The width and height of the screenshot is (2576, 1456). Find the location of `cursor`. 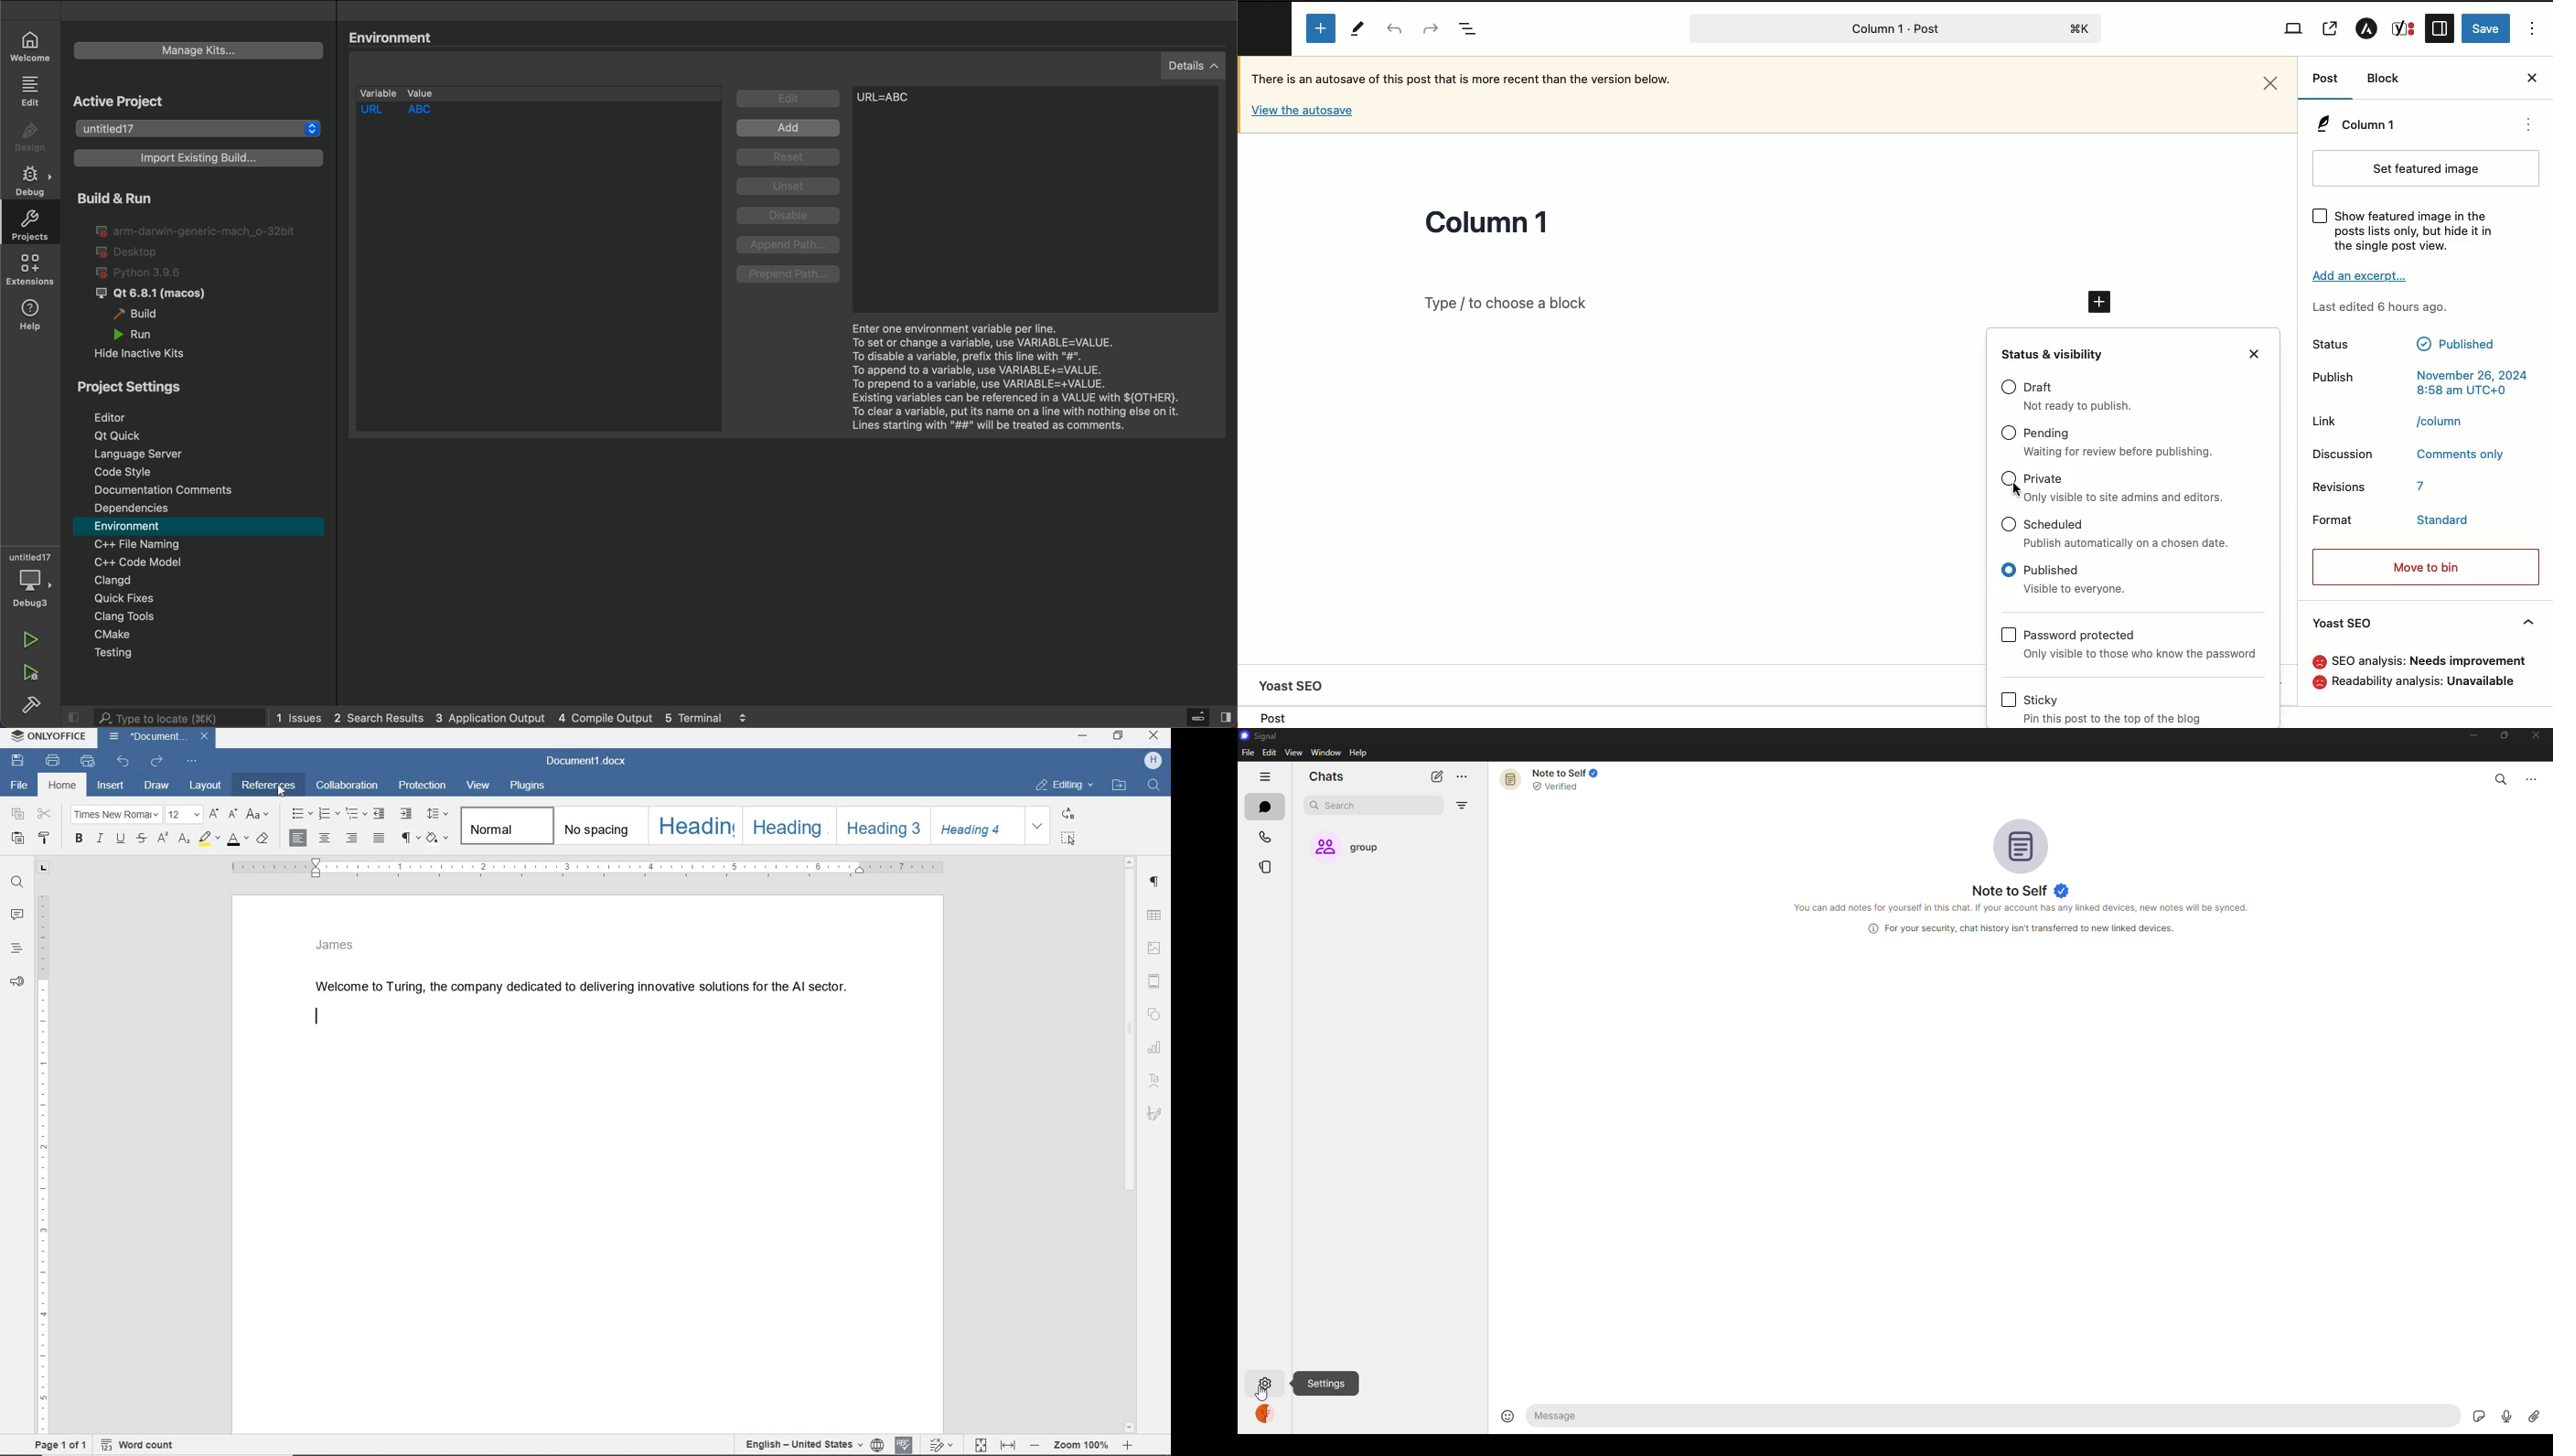

cursor is located at coordinates (1261, 1396).